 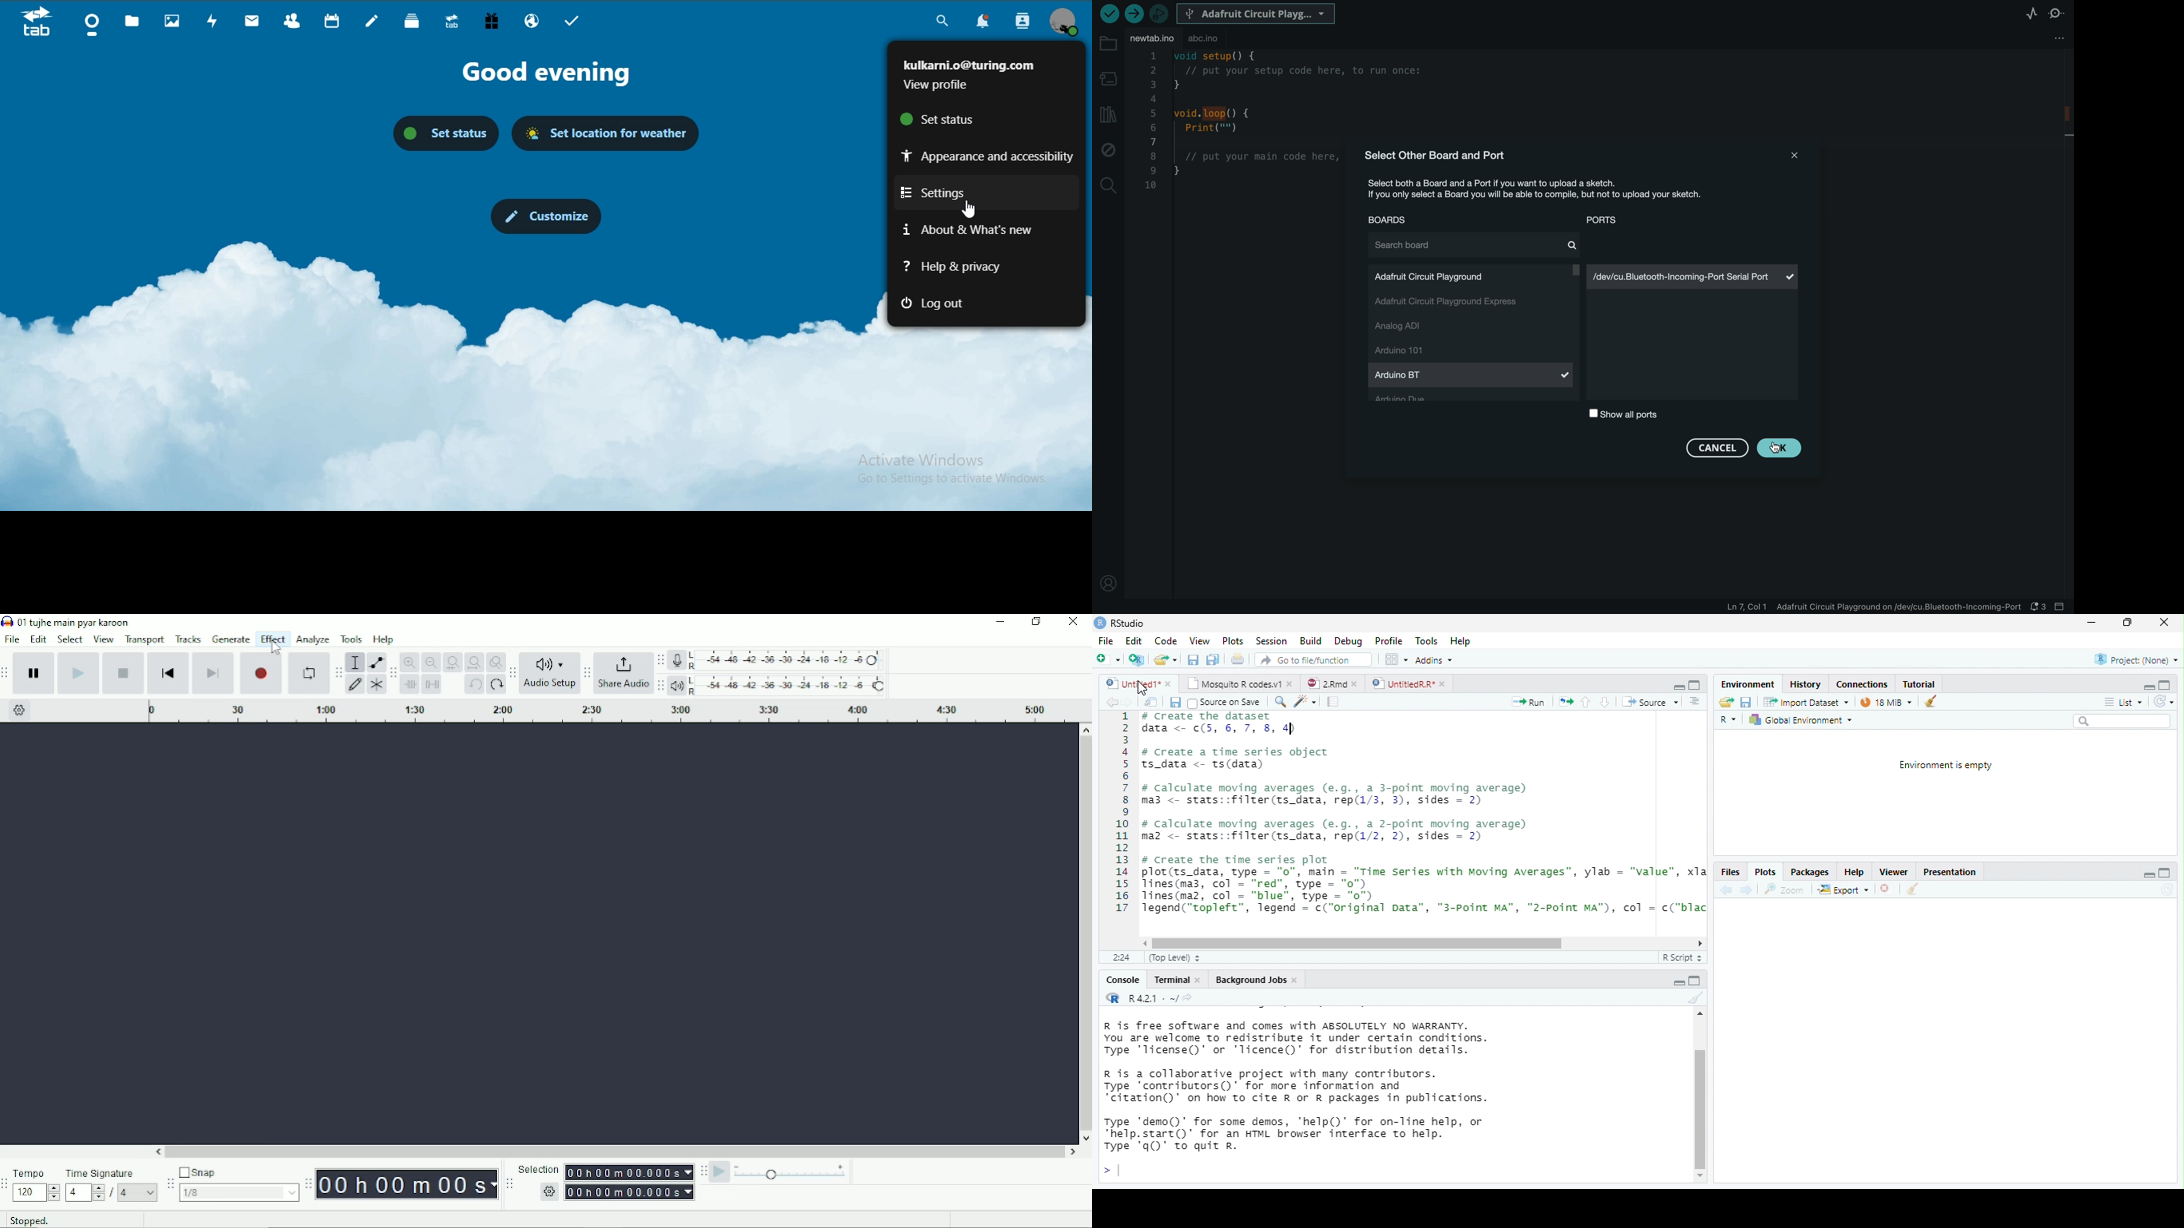 I want to click on New file, so click(x=1107, y=660).